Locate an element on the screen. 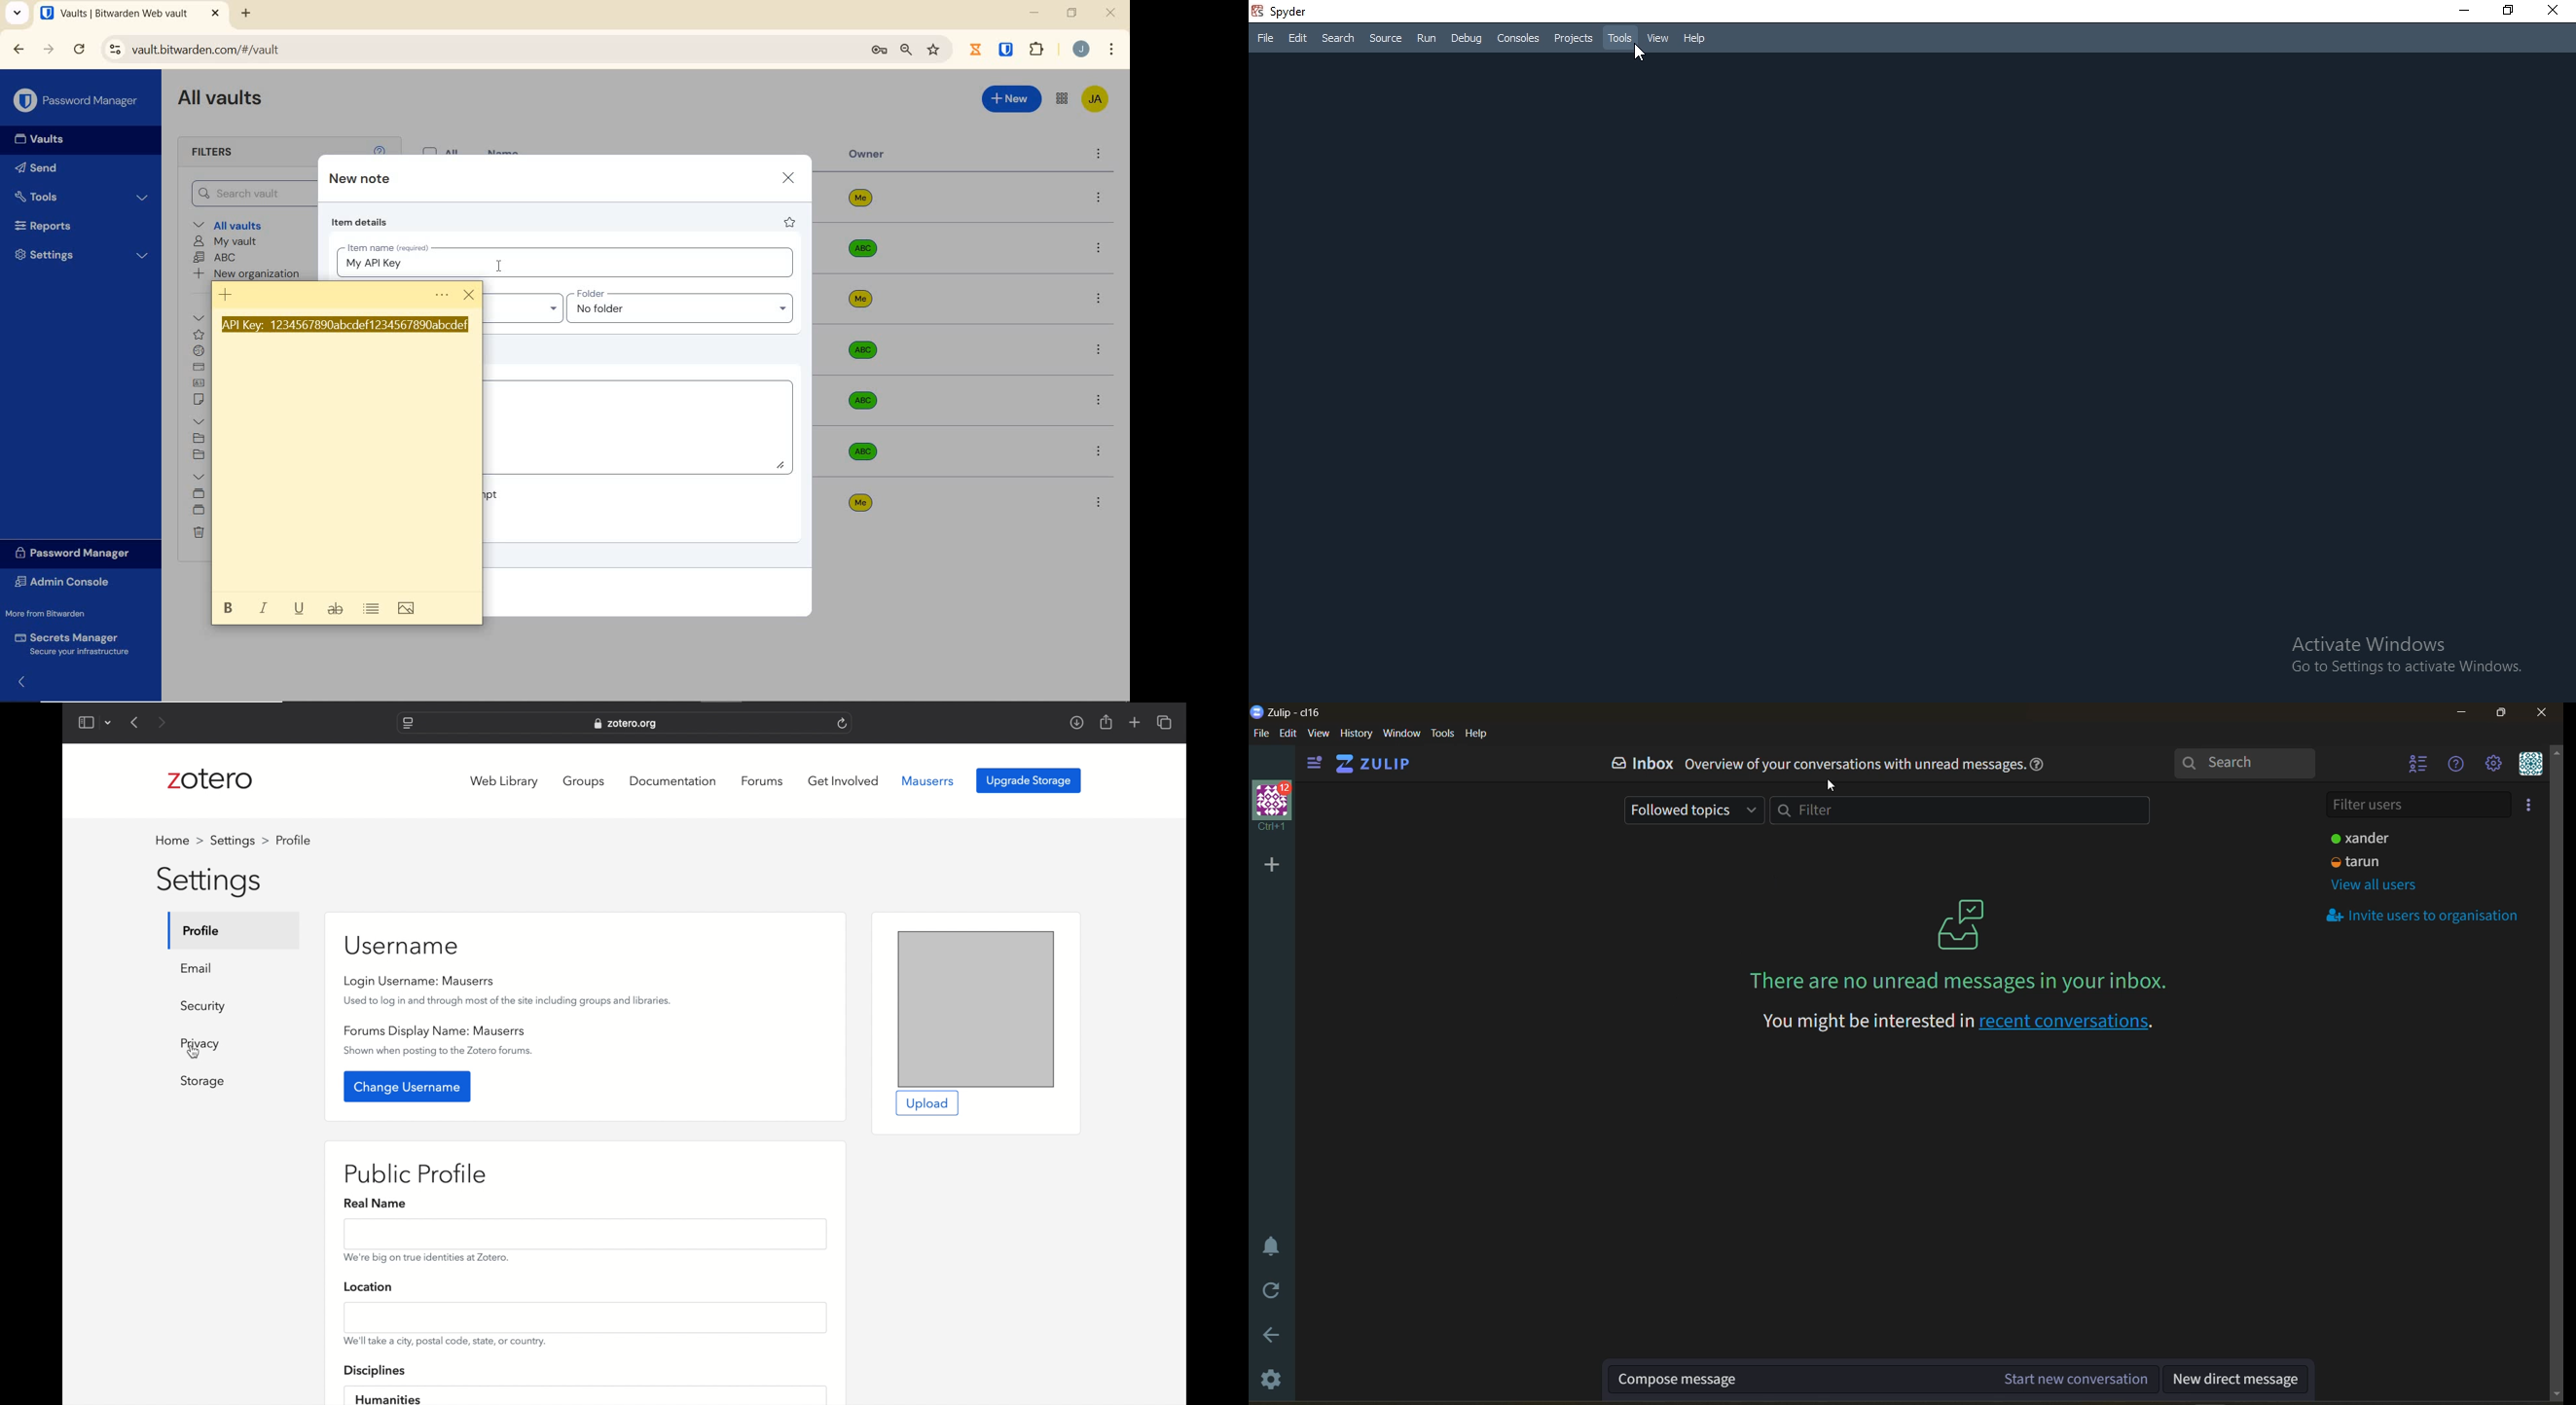 The image size is (2576, 1428). minimize is located at coordinates (2461, 713).